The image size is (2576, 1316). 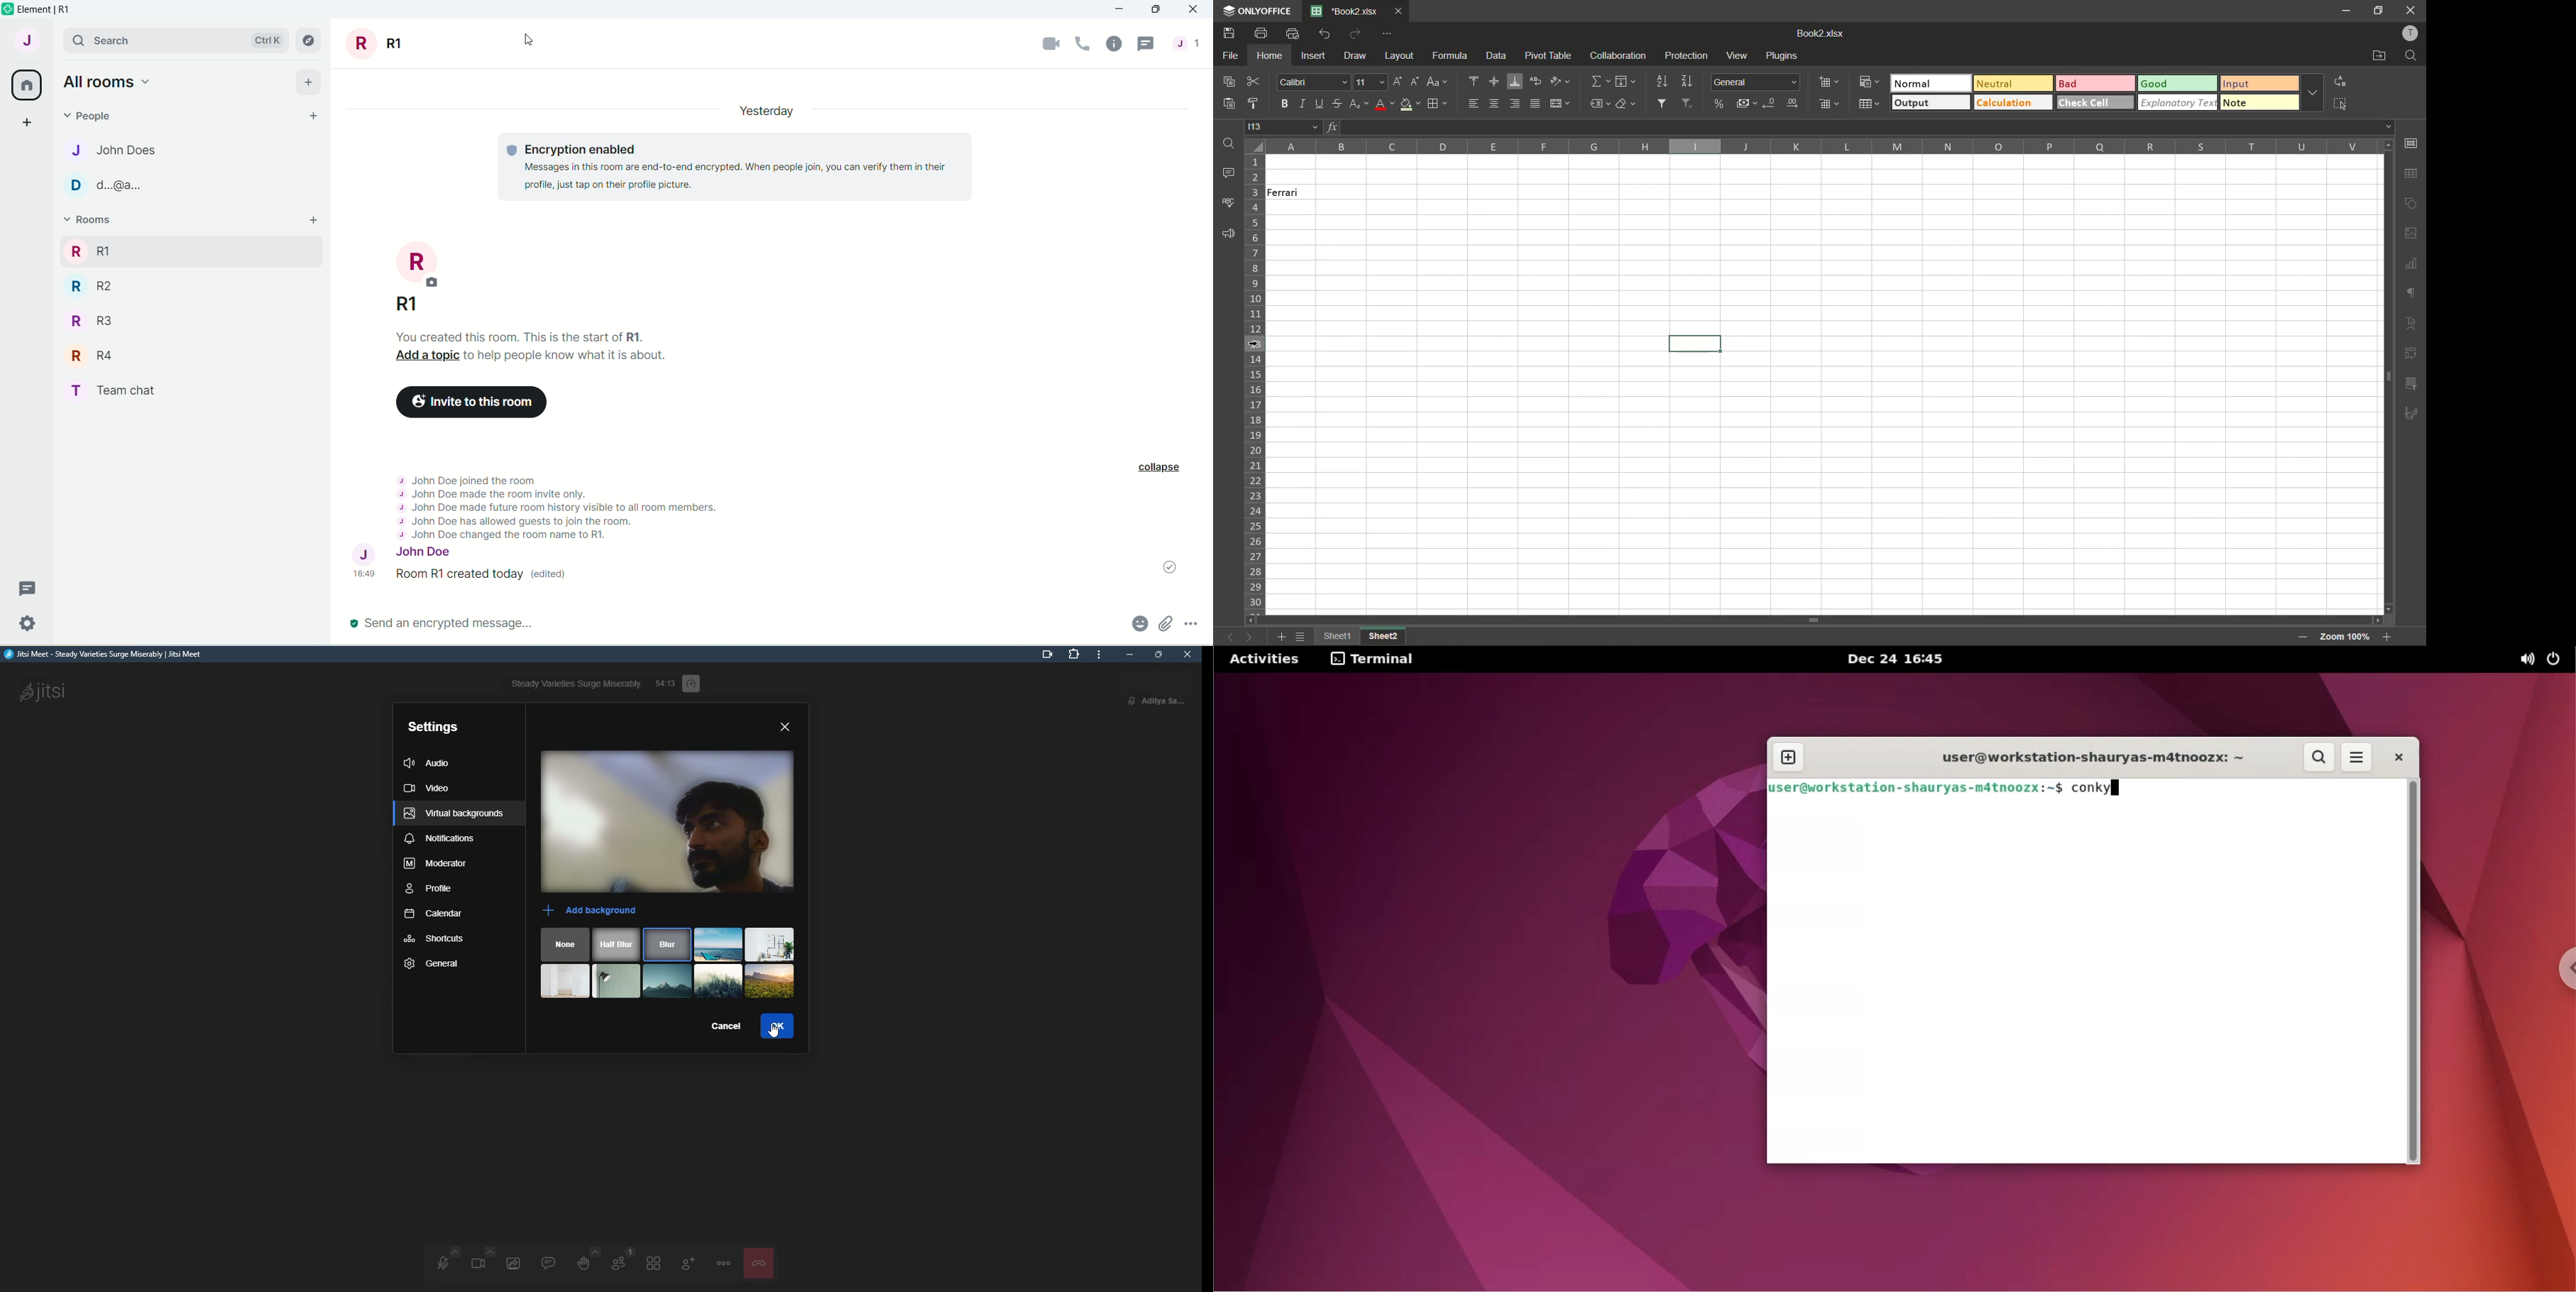 What do you see at coordinates (96, 218) in the screenshot?
I see `rooms` at bounding box center [96, 218].